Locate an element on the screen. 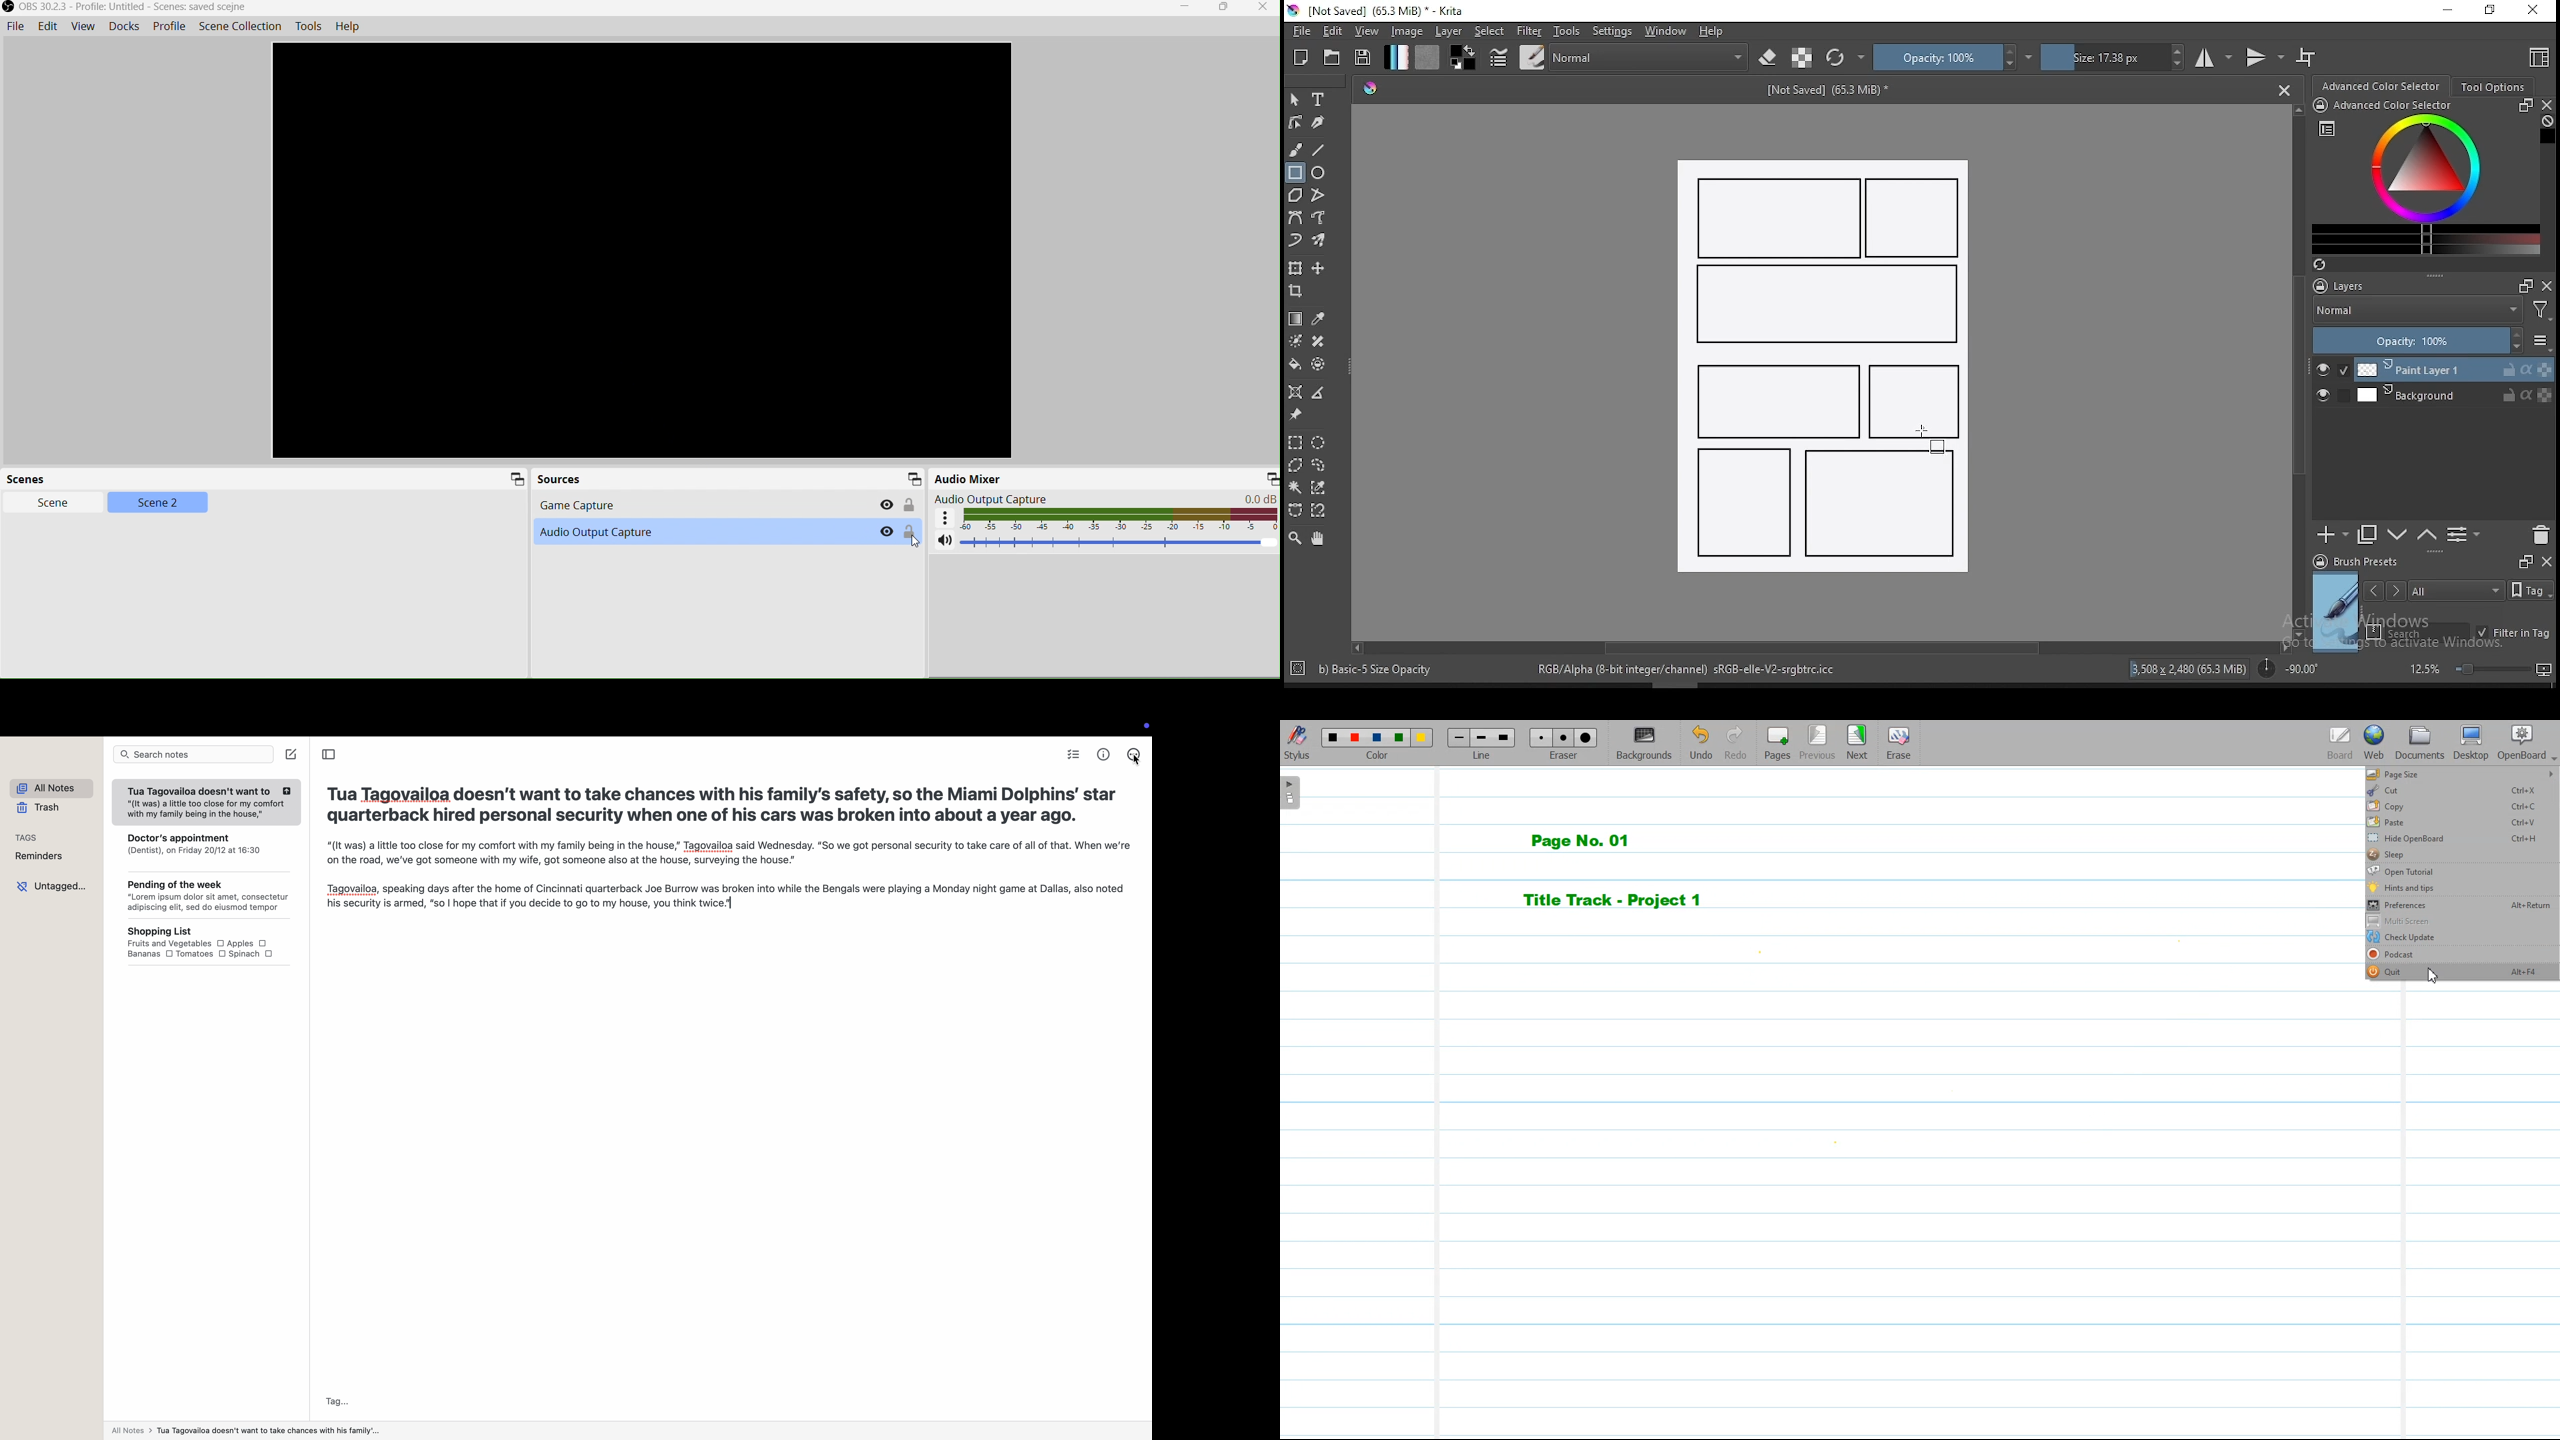  save is located at coordinates (1363, 58).